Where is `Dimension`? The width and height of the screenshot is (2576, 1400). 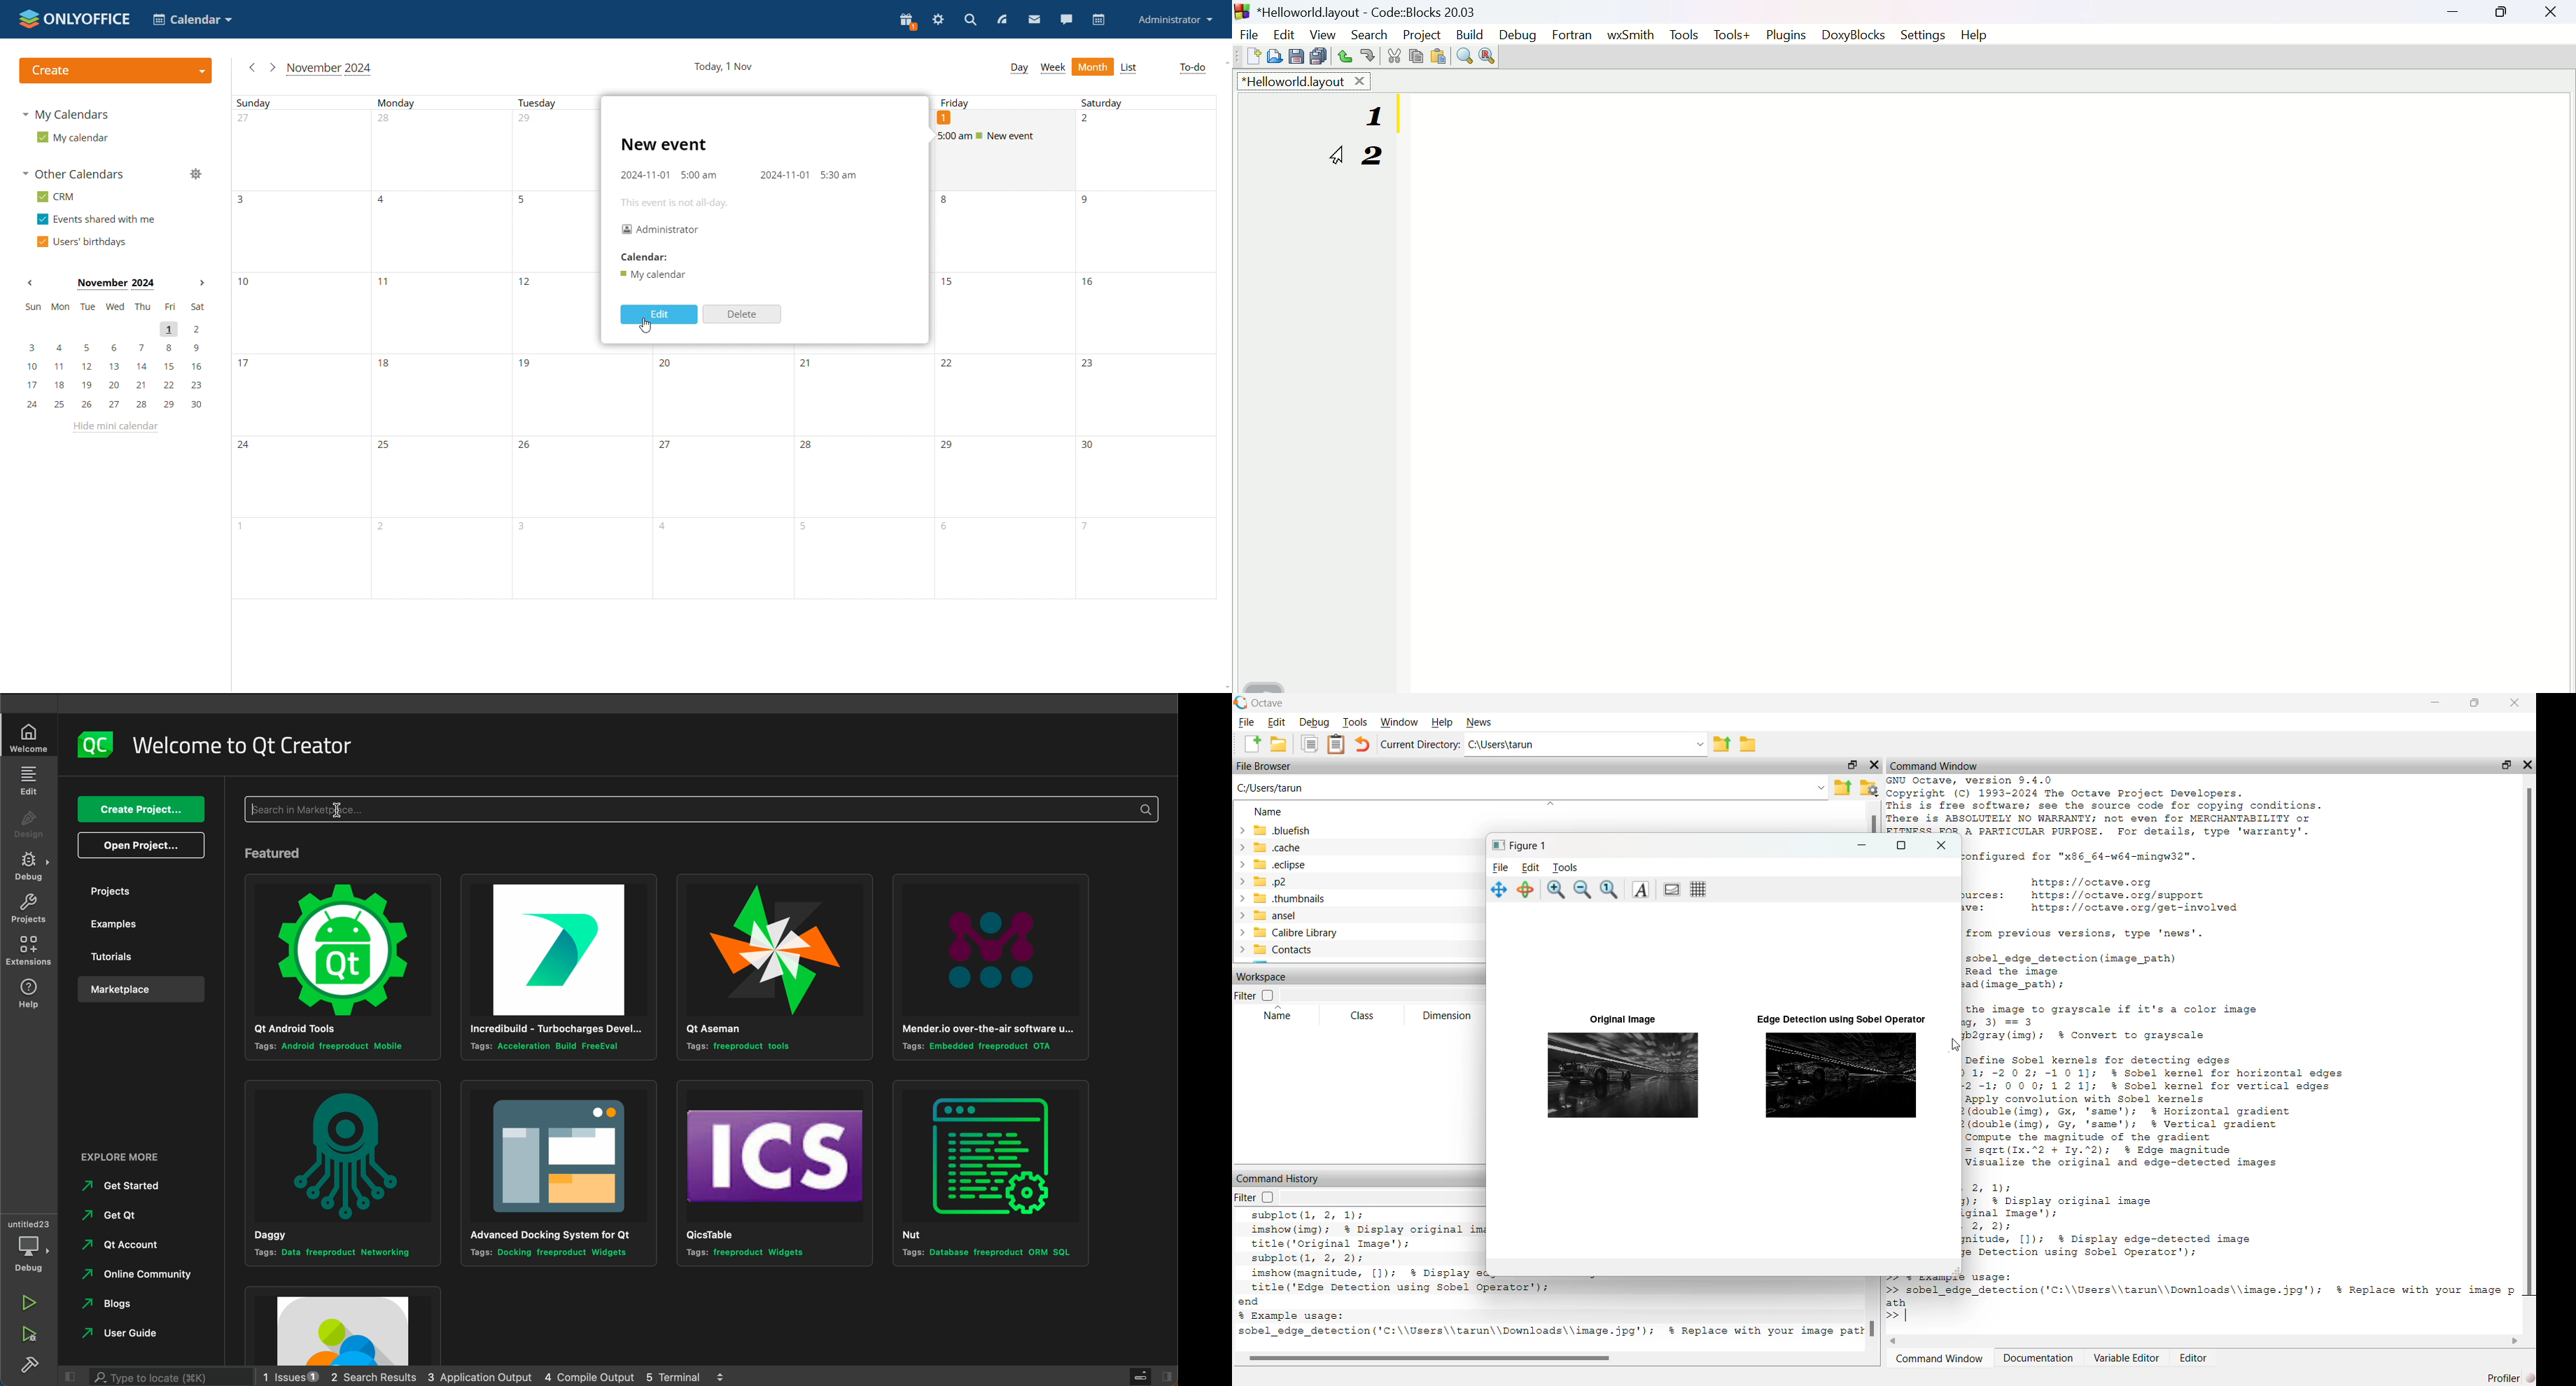
Dimension is located at coordinates (1449, 1014).